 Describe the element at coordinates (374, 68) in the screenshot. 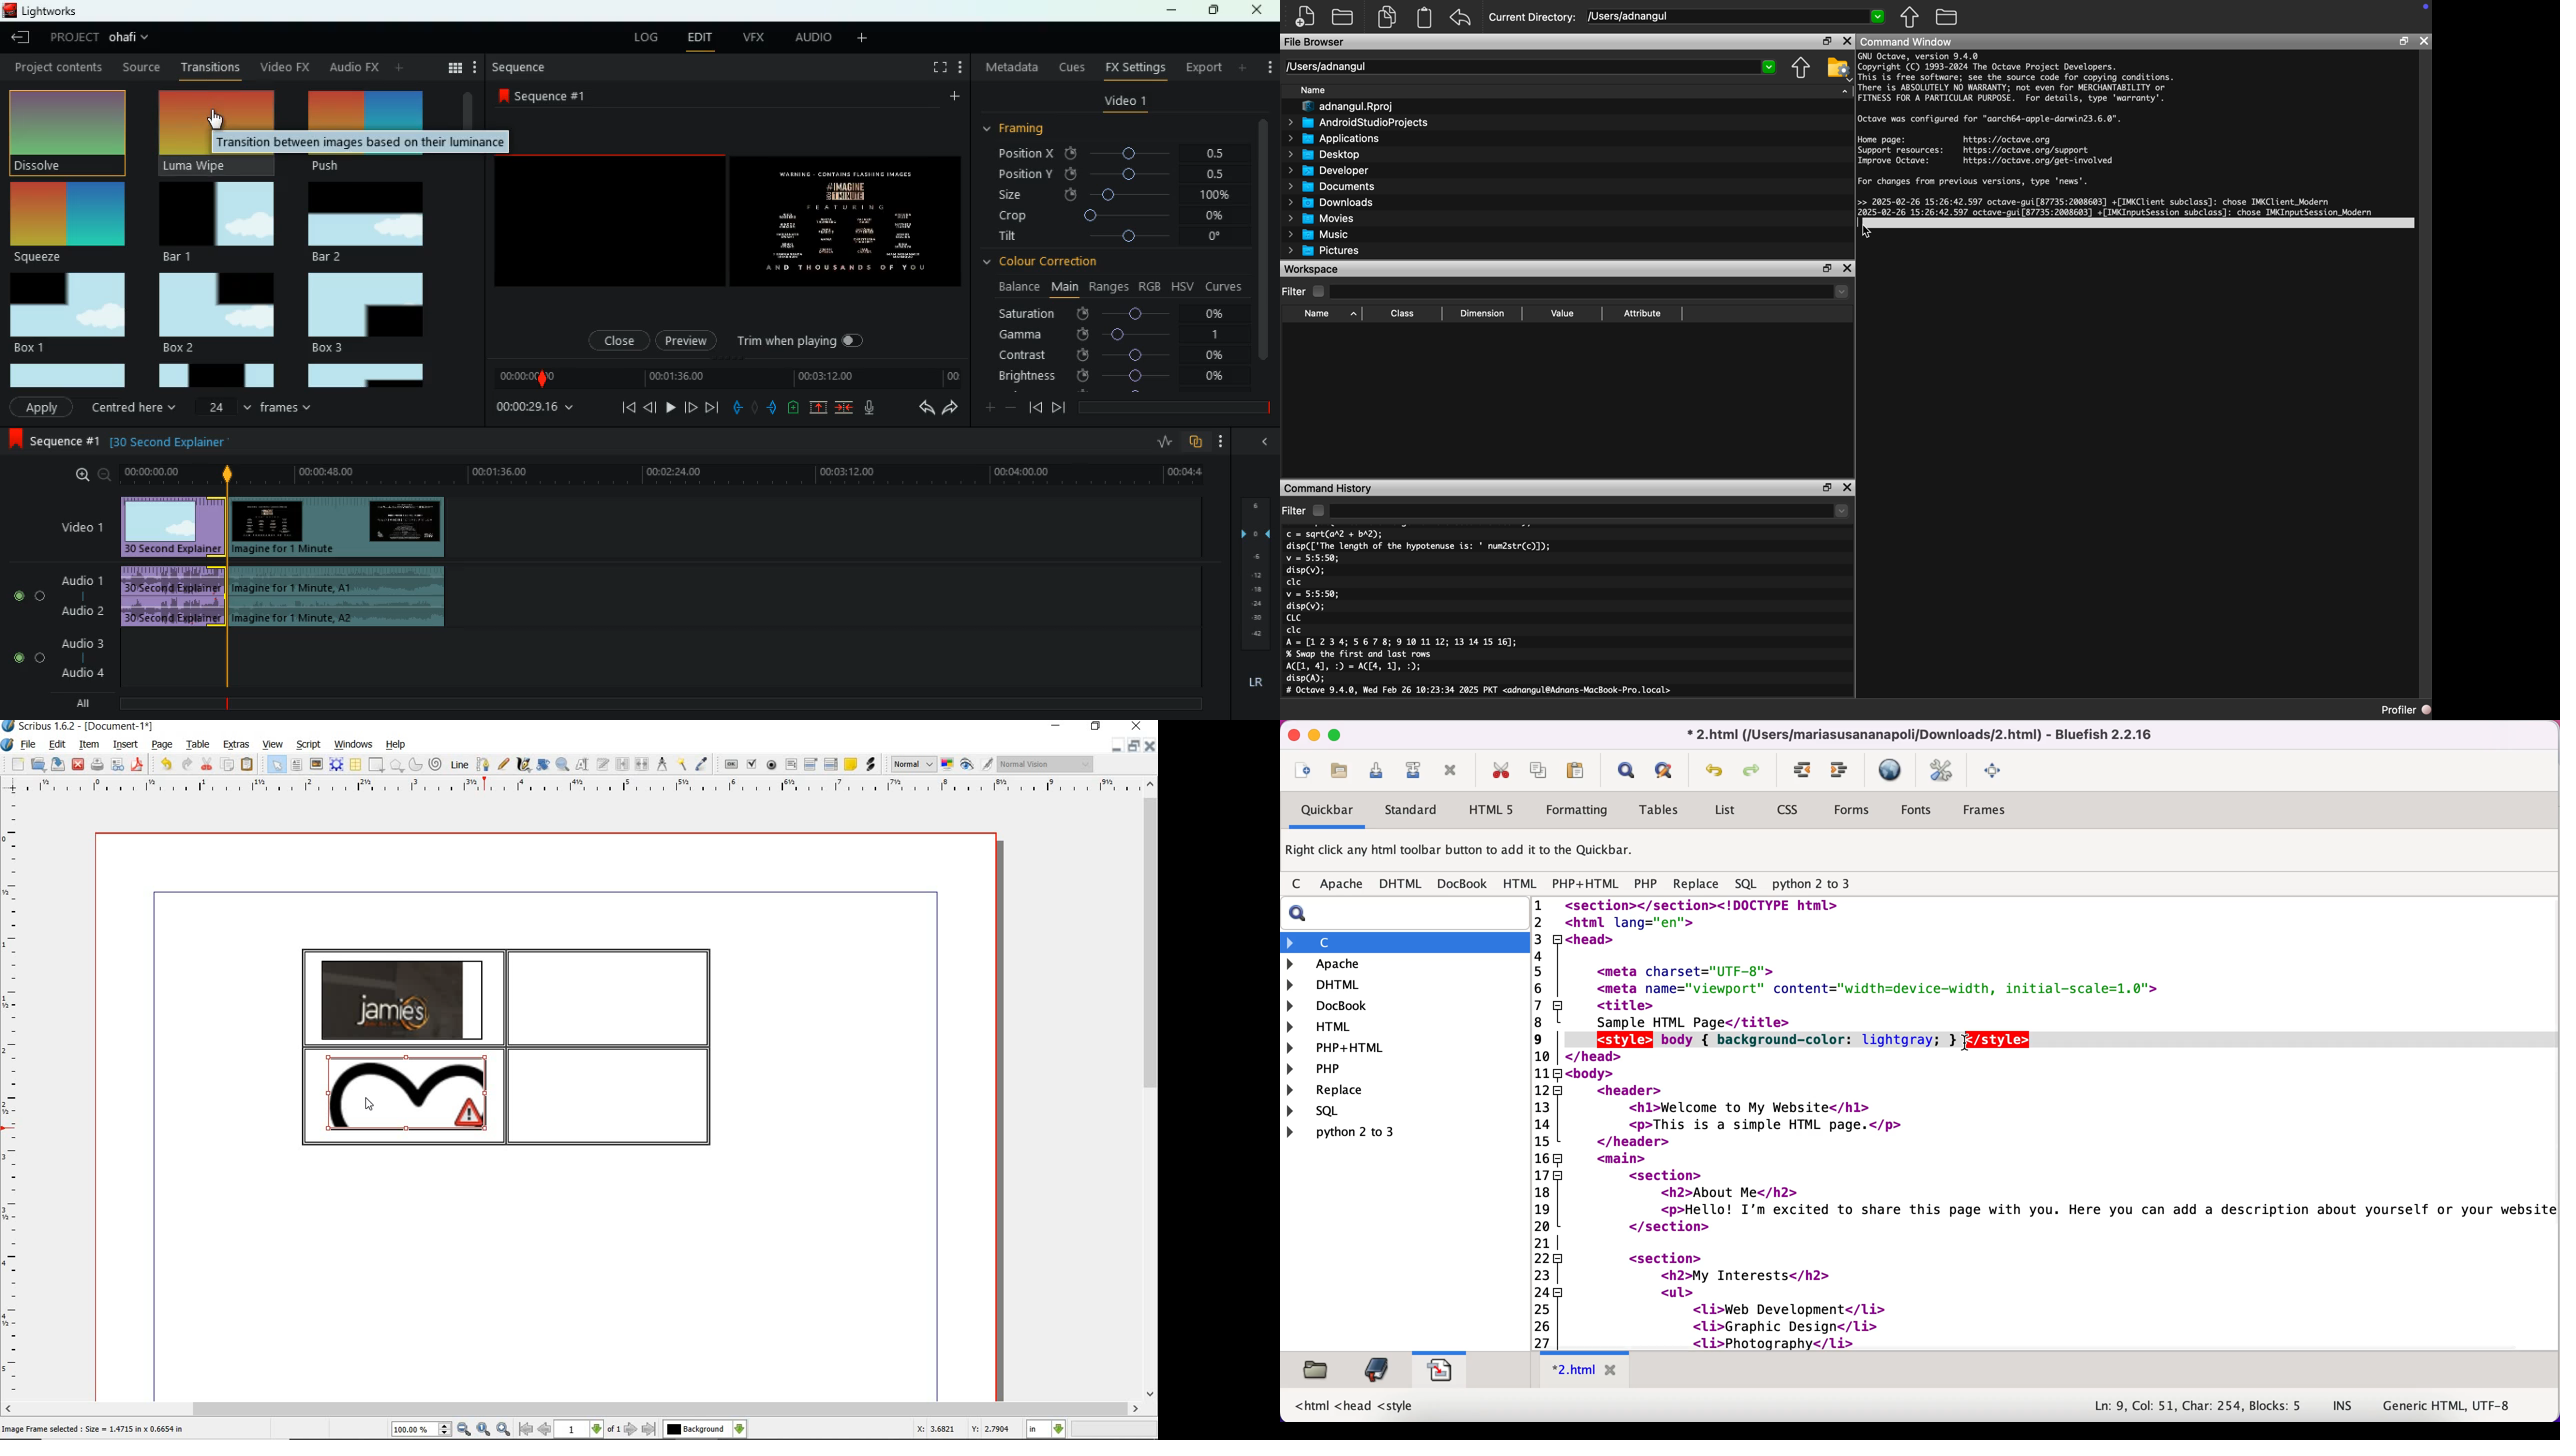

I see `change` at that location.